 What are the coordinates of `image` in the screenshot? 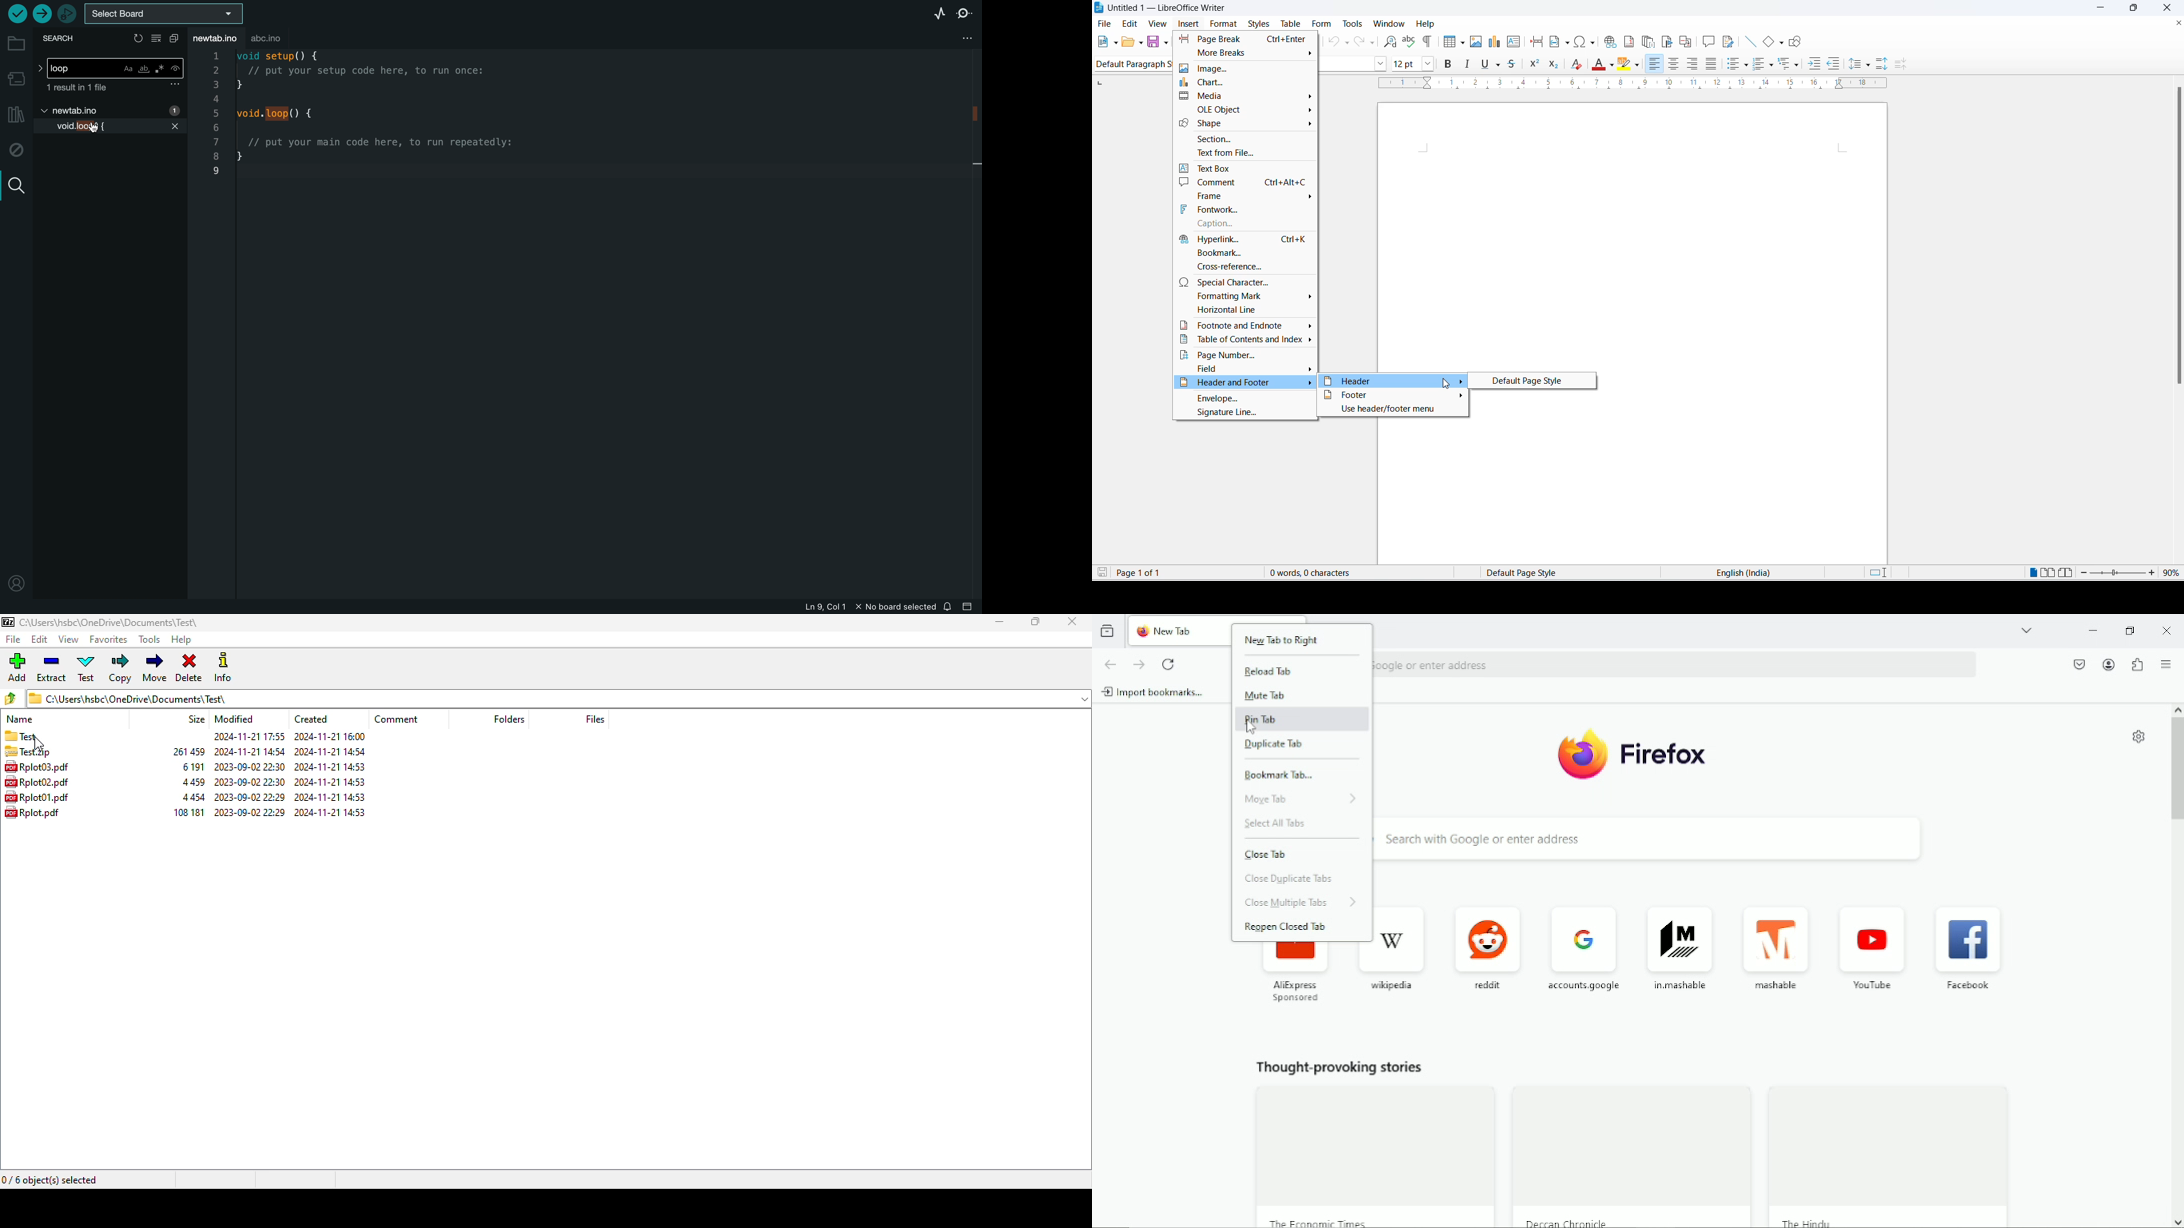 It's located at (1246, 70).